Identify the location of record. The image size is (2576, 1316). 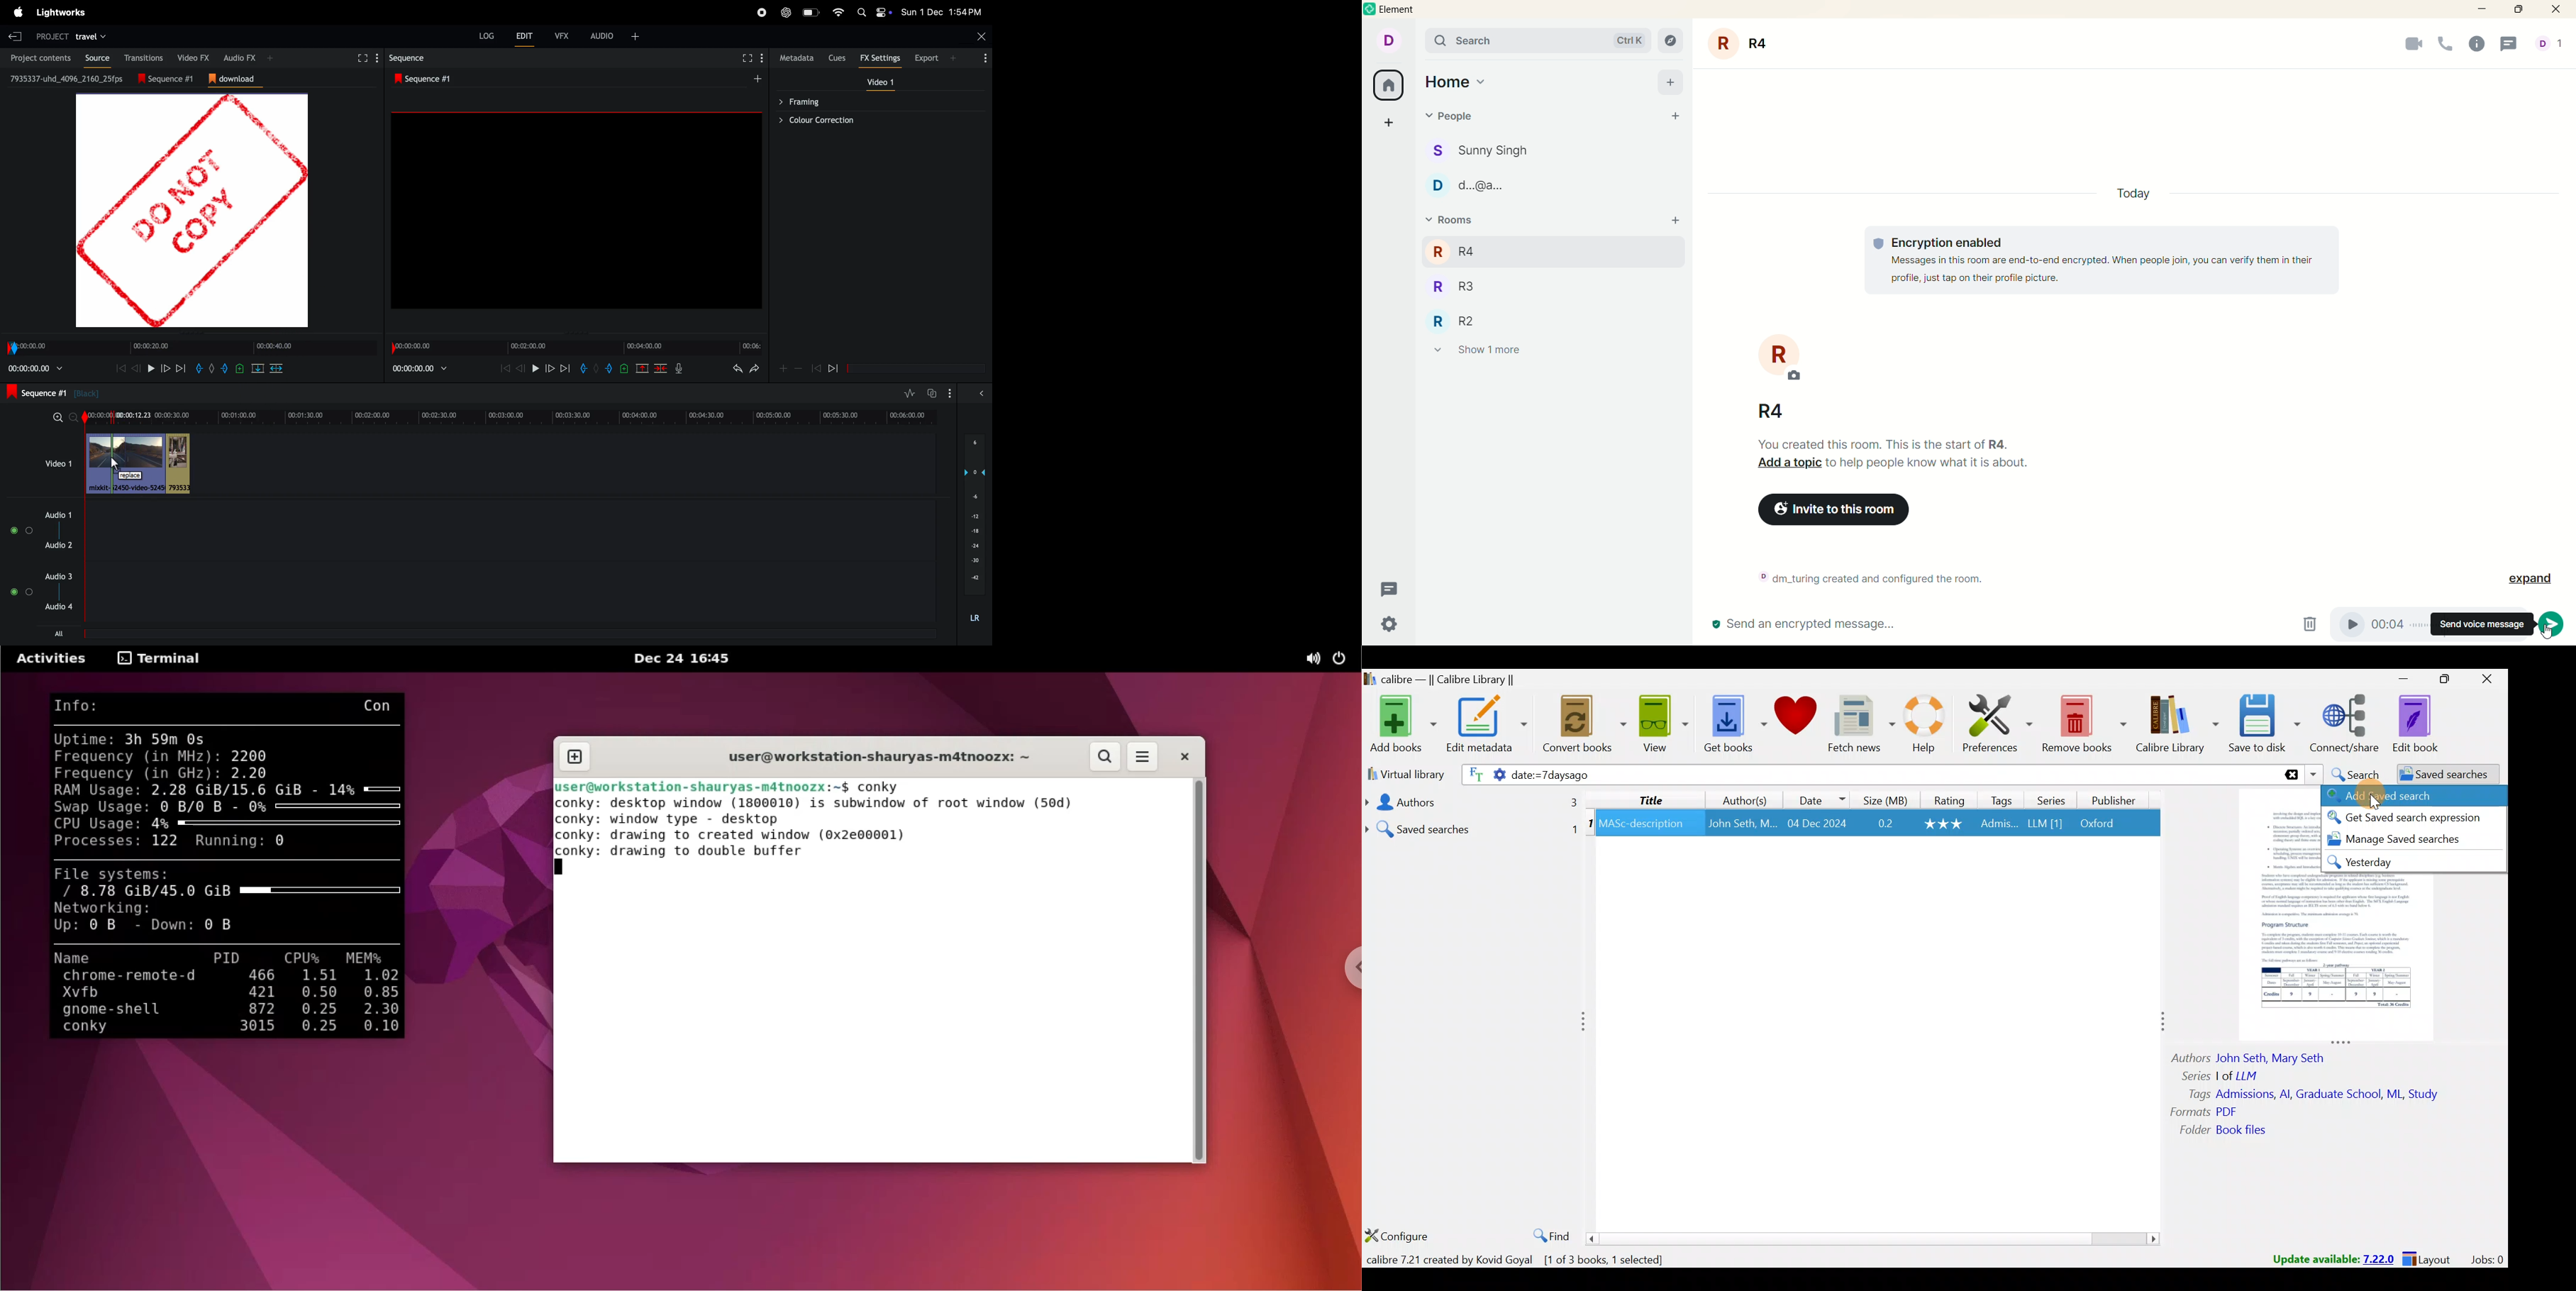
(762, 12).